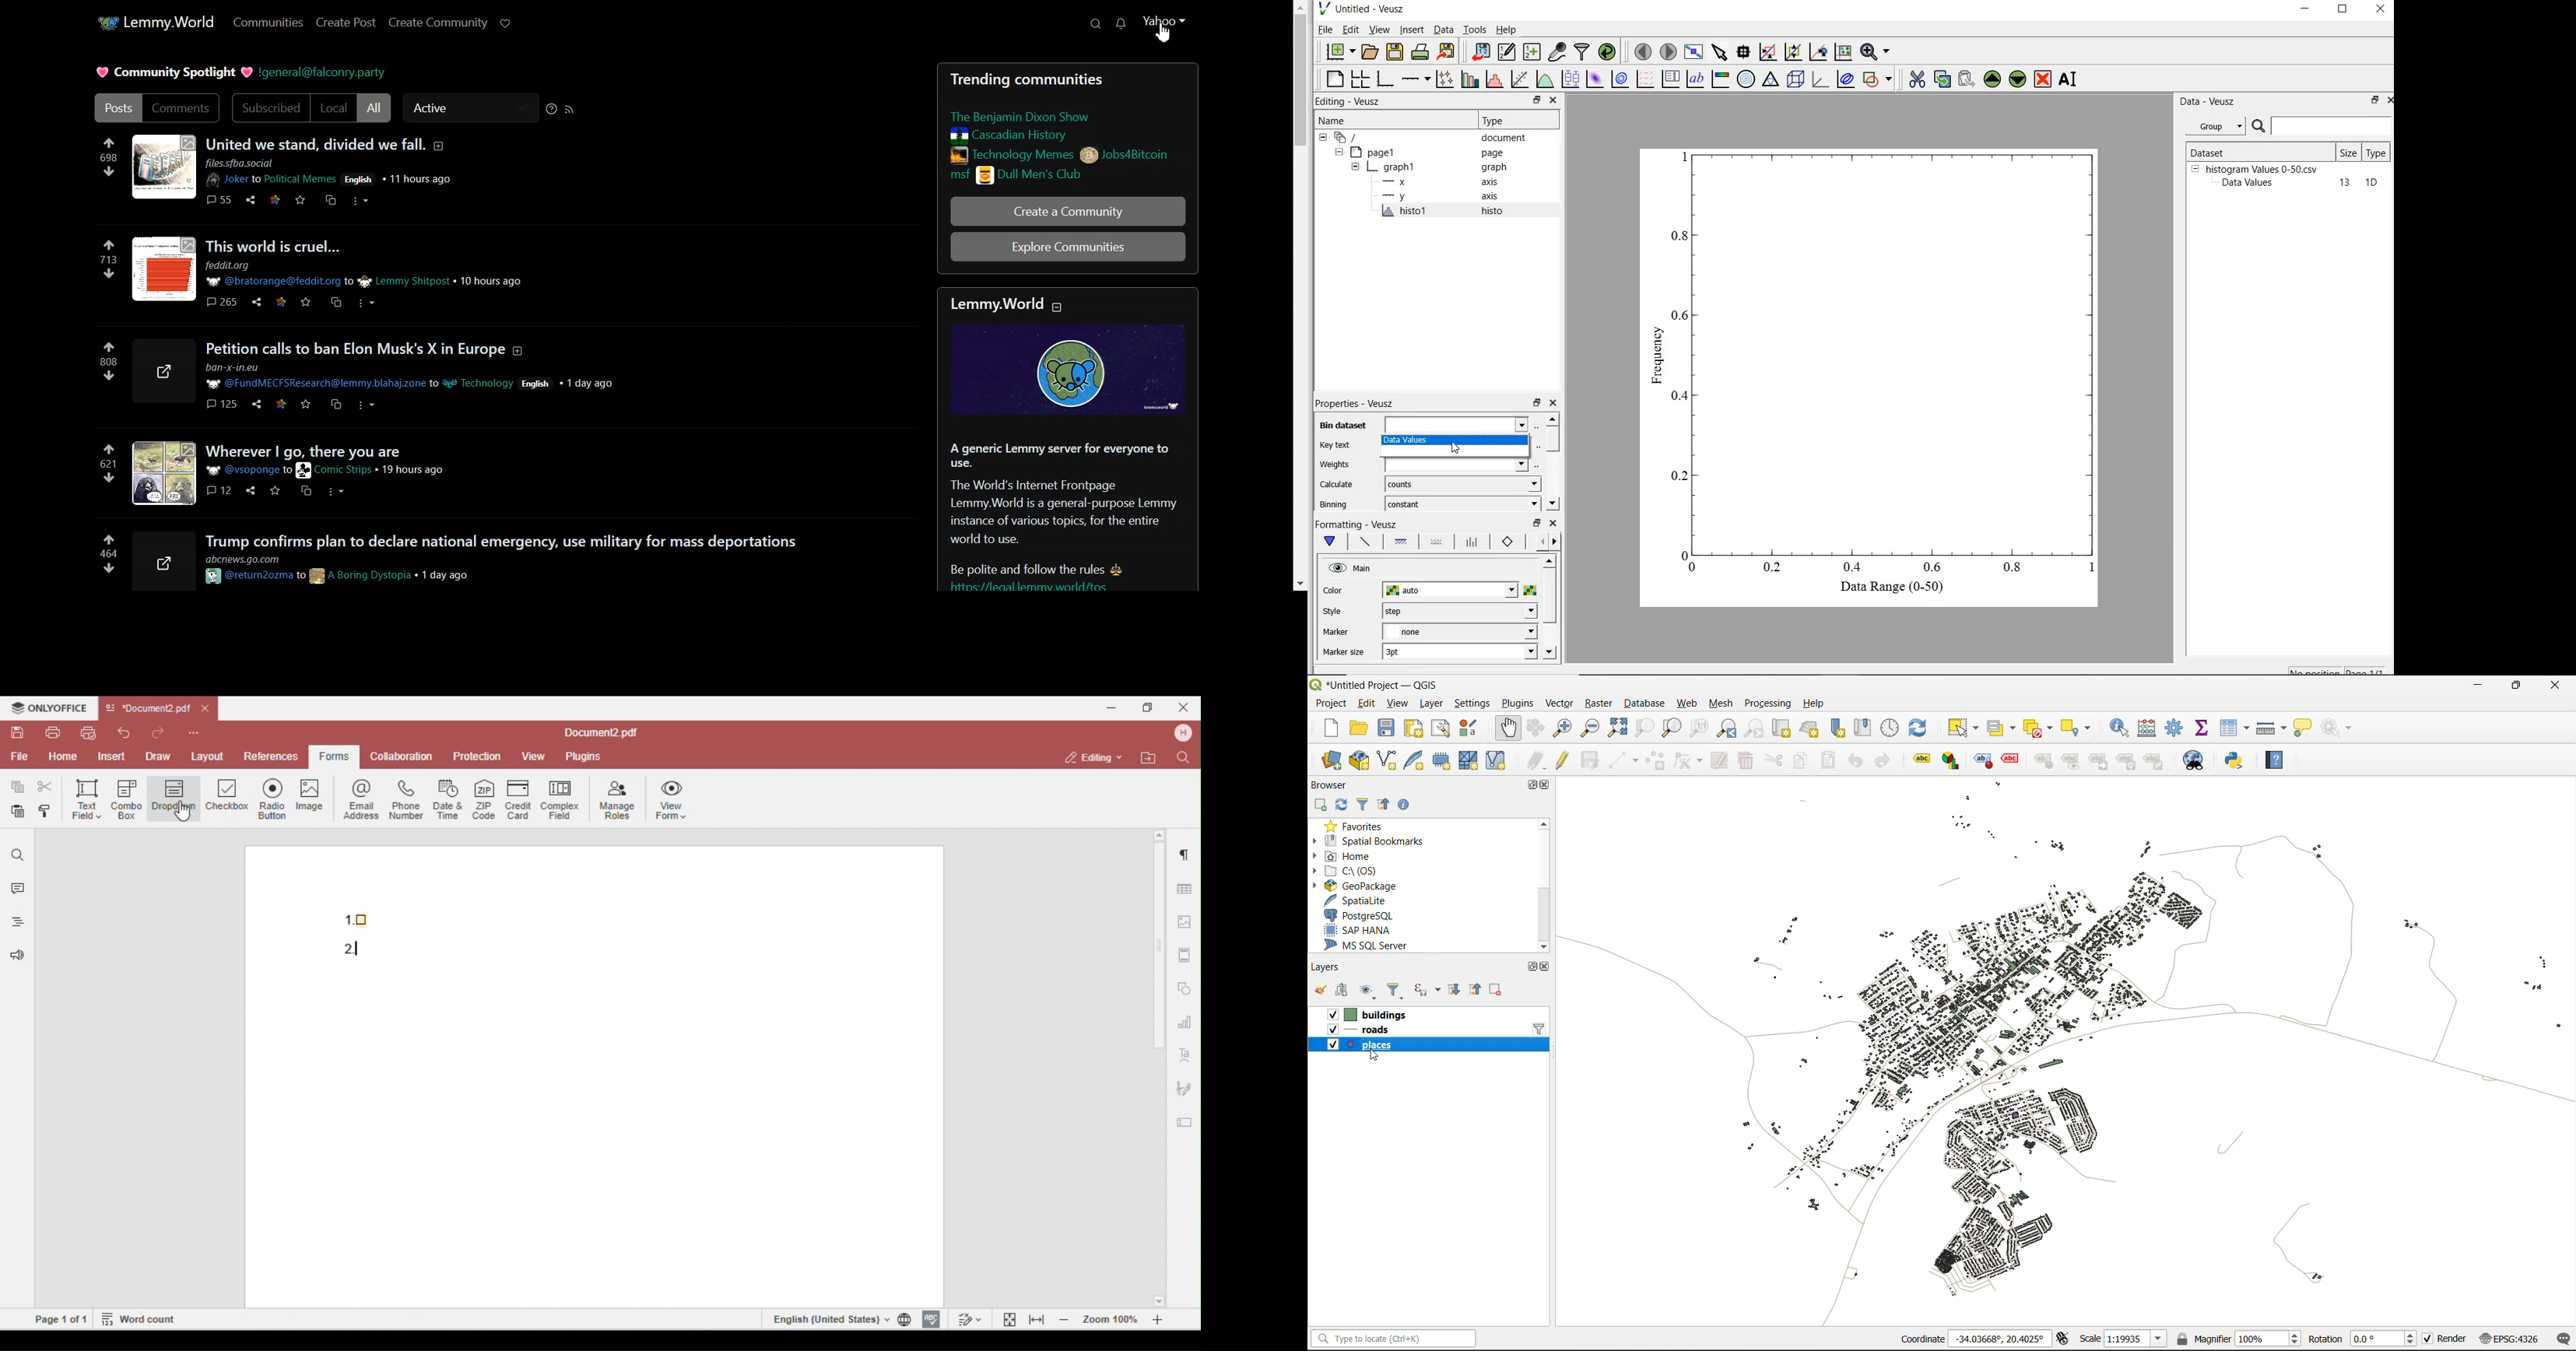 The image size is (2576, 1372). Describe the element at coordinates (1832, 760) in the screenshot. I see `paste` at that location.